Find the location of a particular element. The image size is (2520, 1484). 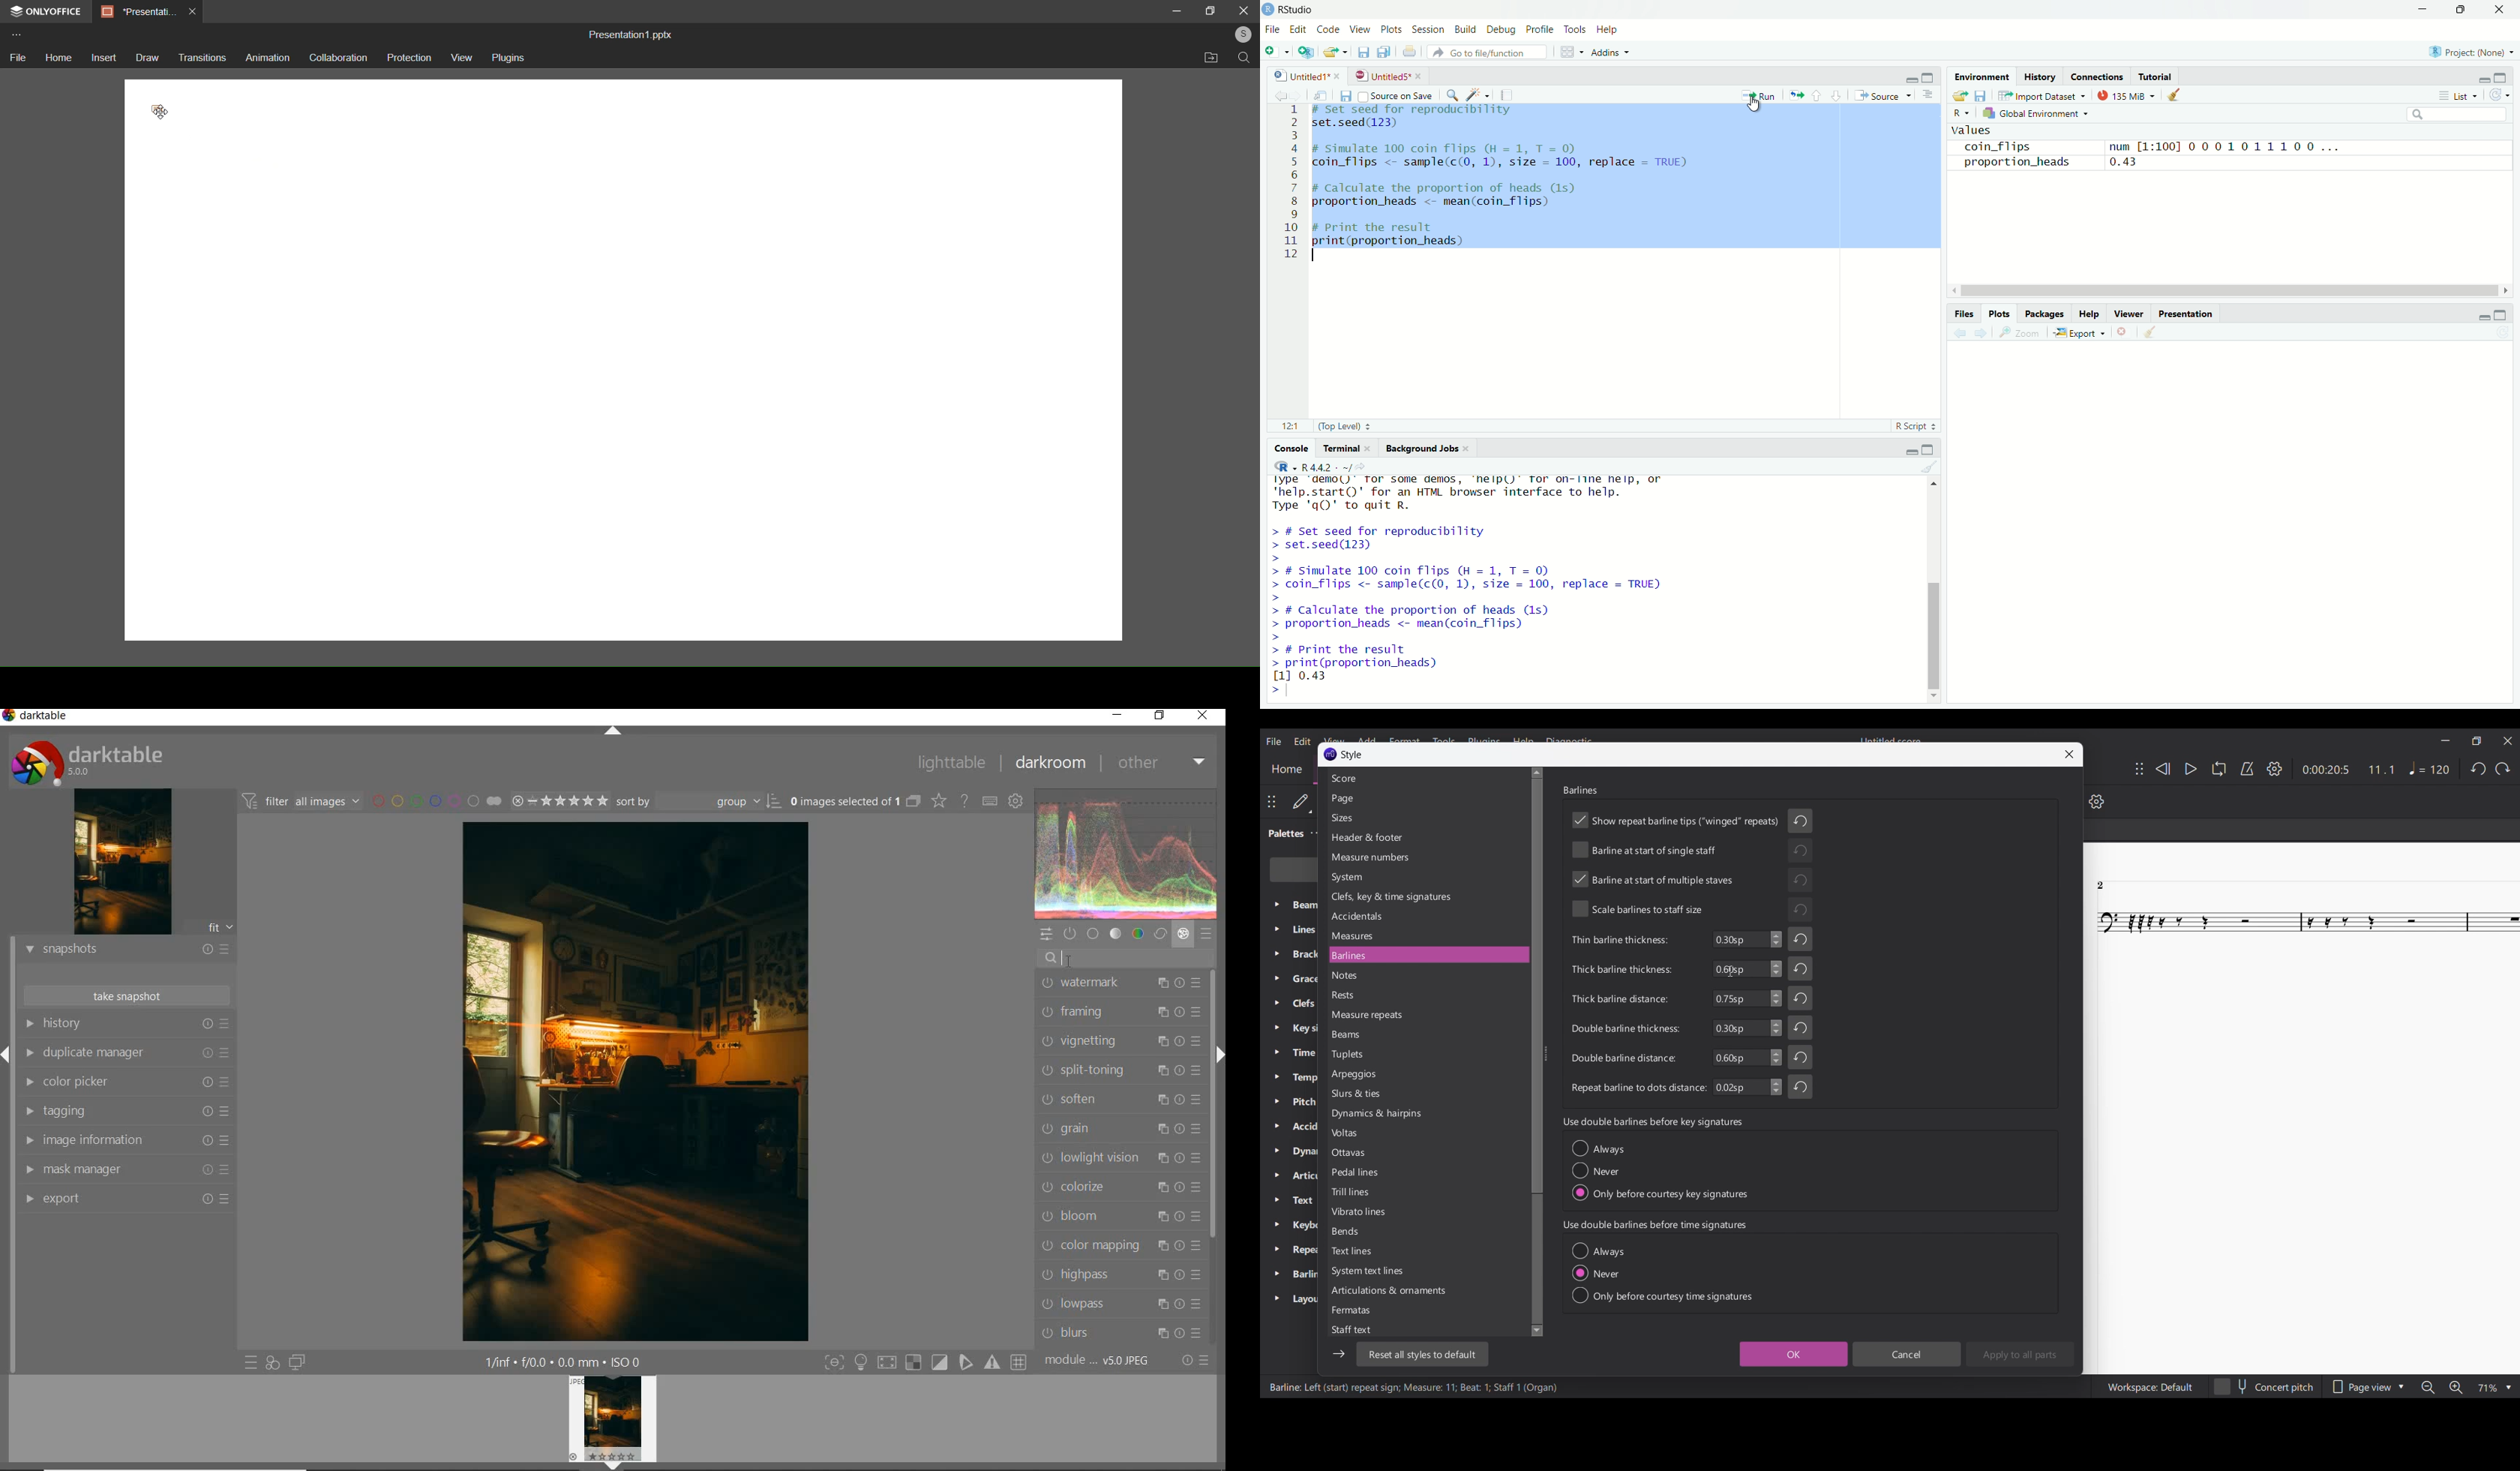

# Calculate the proportion of heads (1s) is located at coordinates (1461, 188).